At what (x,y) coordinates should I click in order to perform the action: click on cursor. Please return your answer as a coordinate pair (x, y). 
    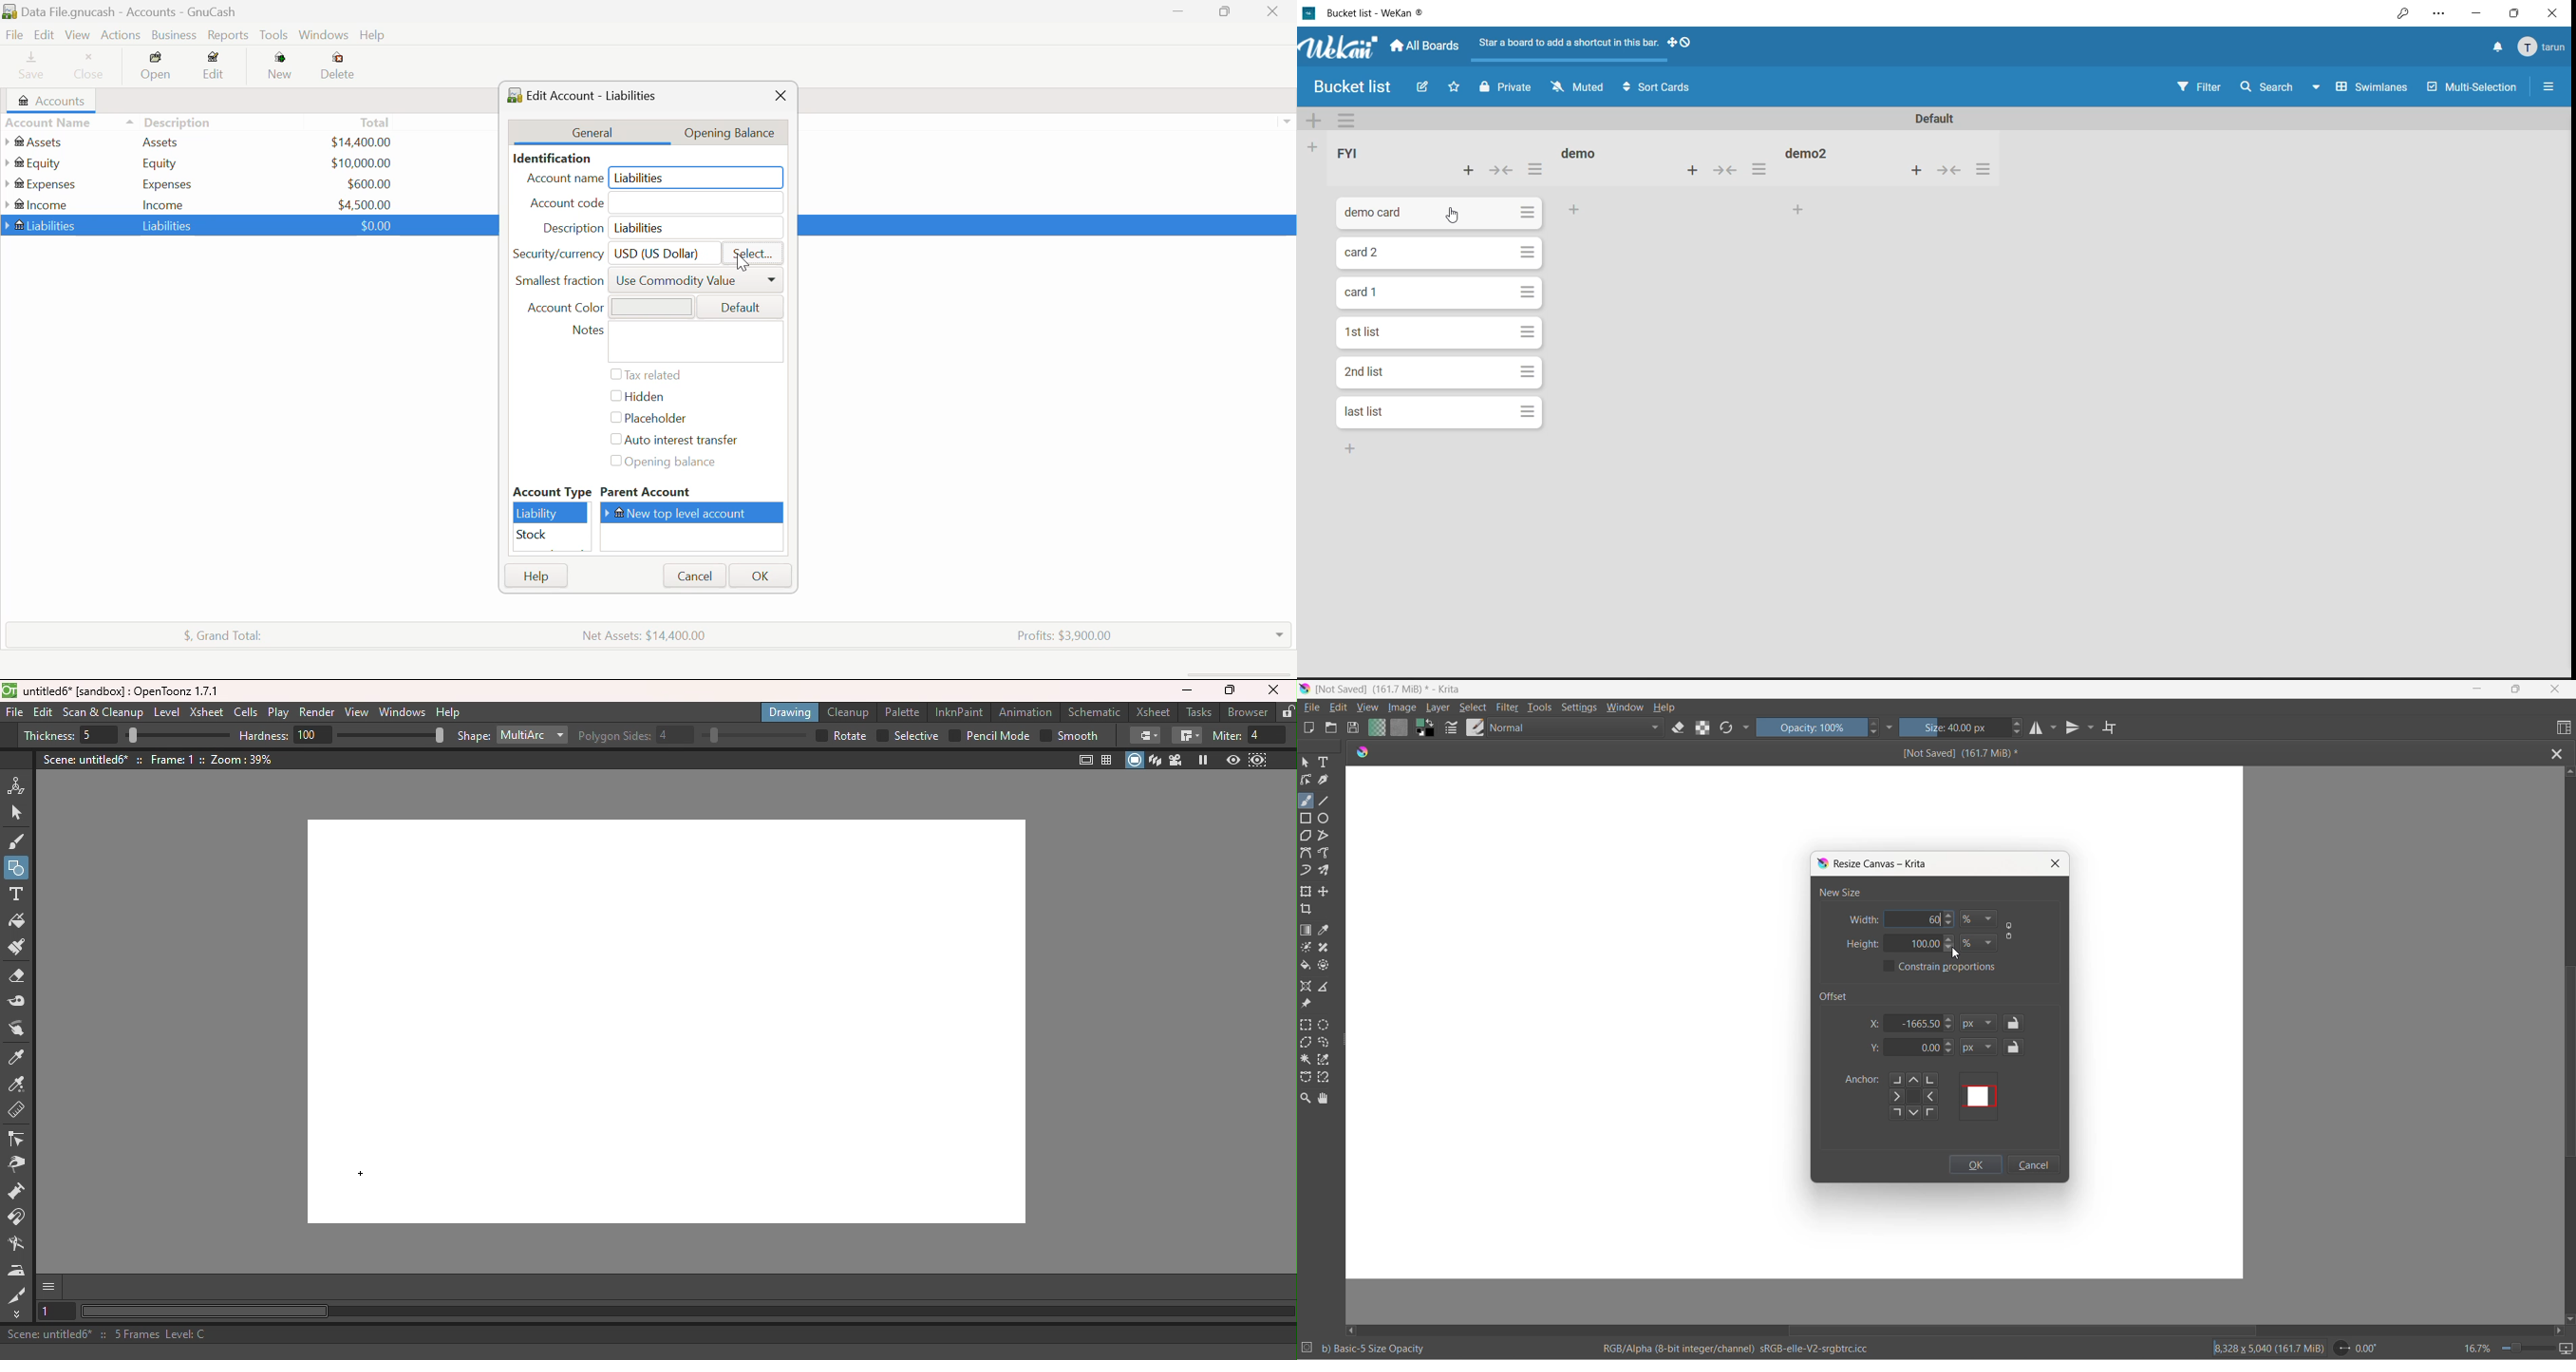
    Looking at the image, I should click on (1956, 953).